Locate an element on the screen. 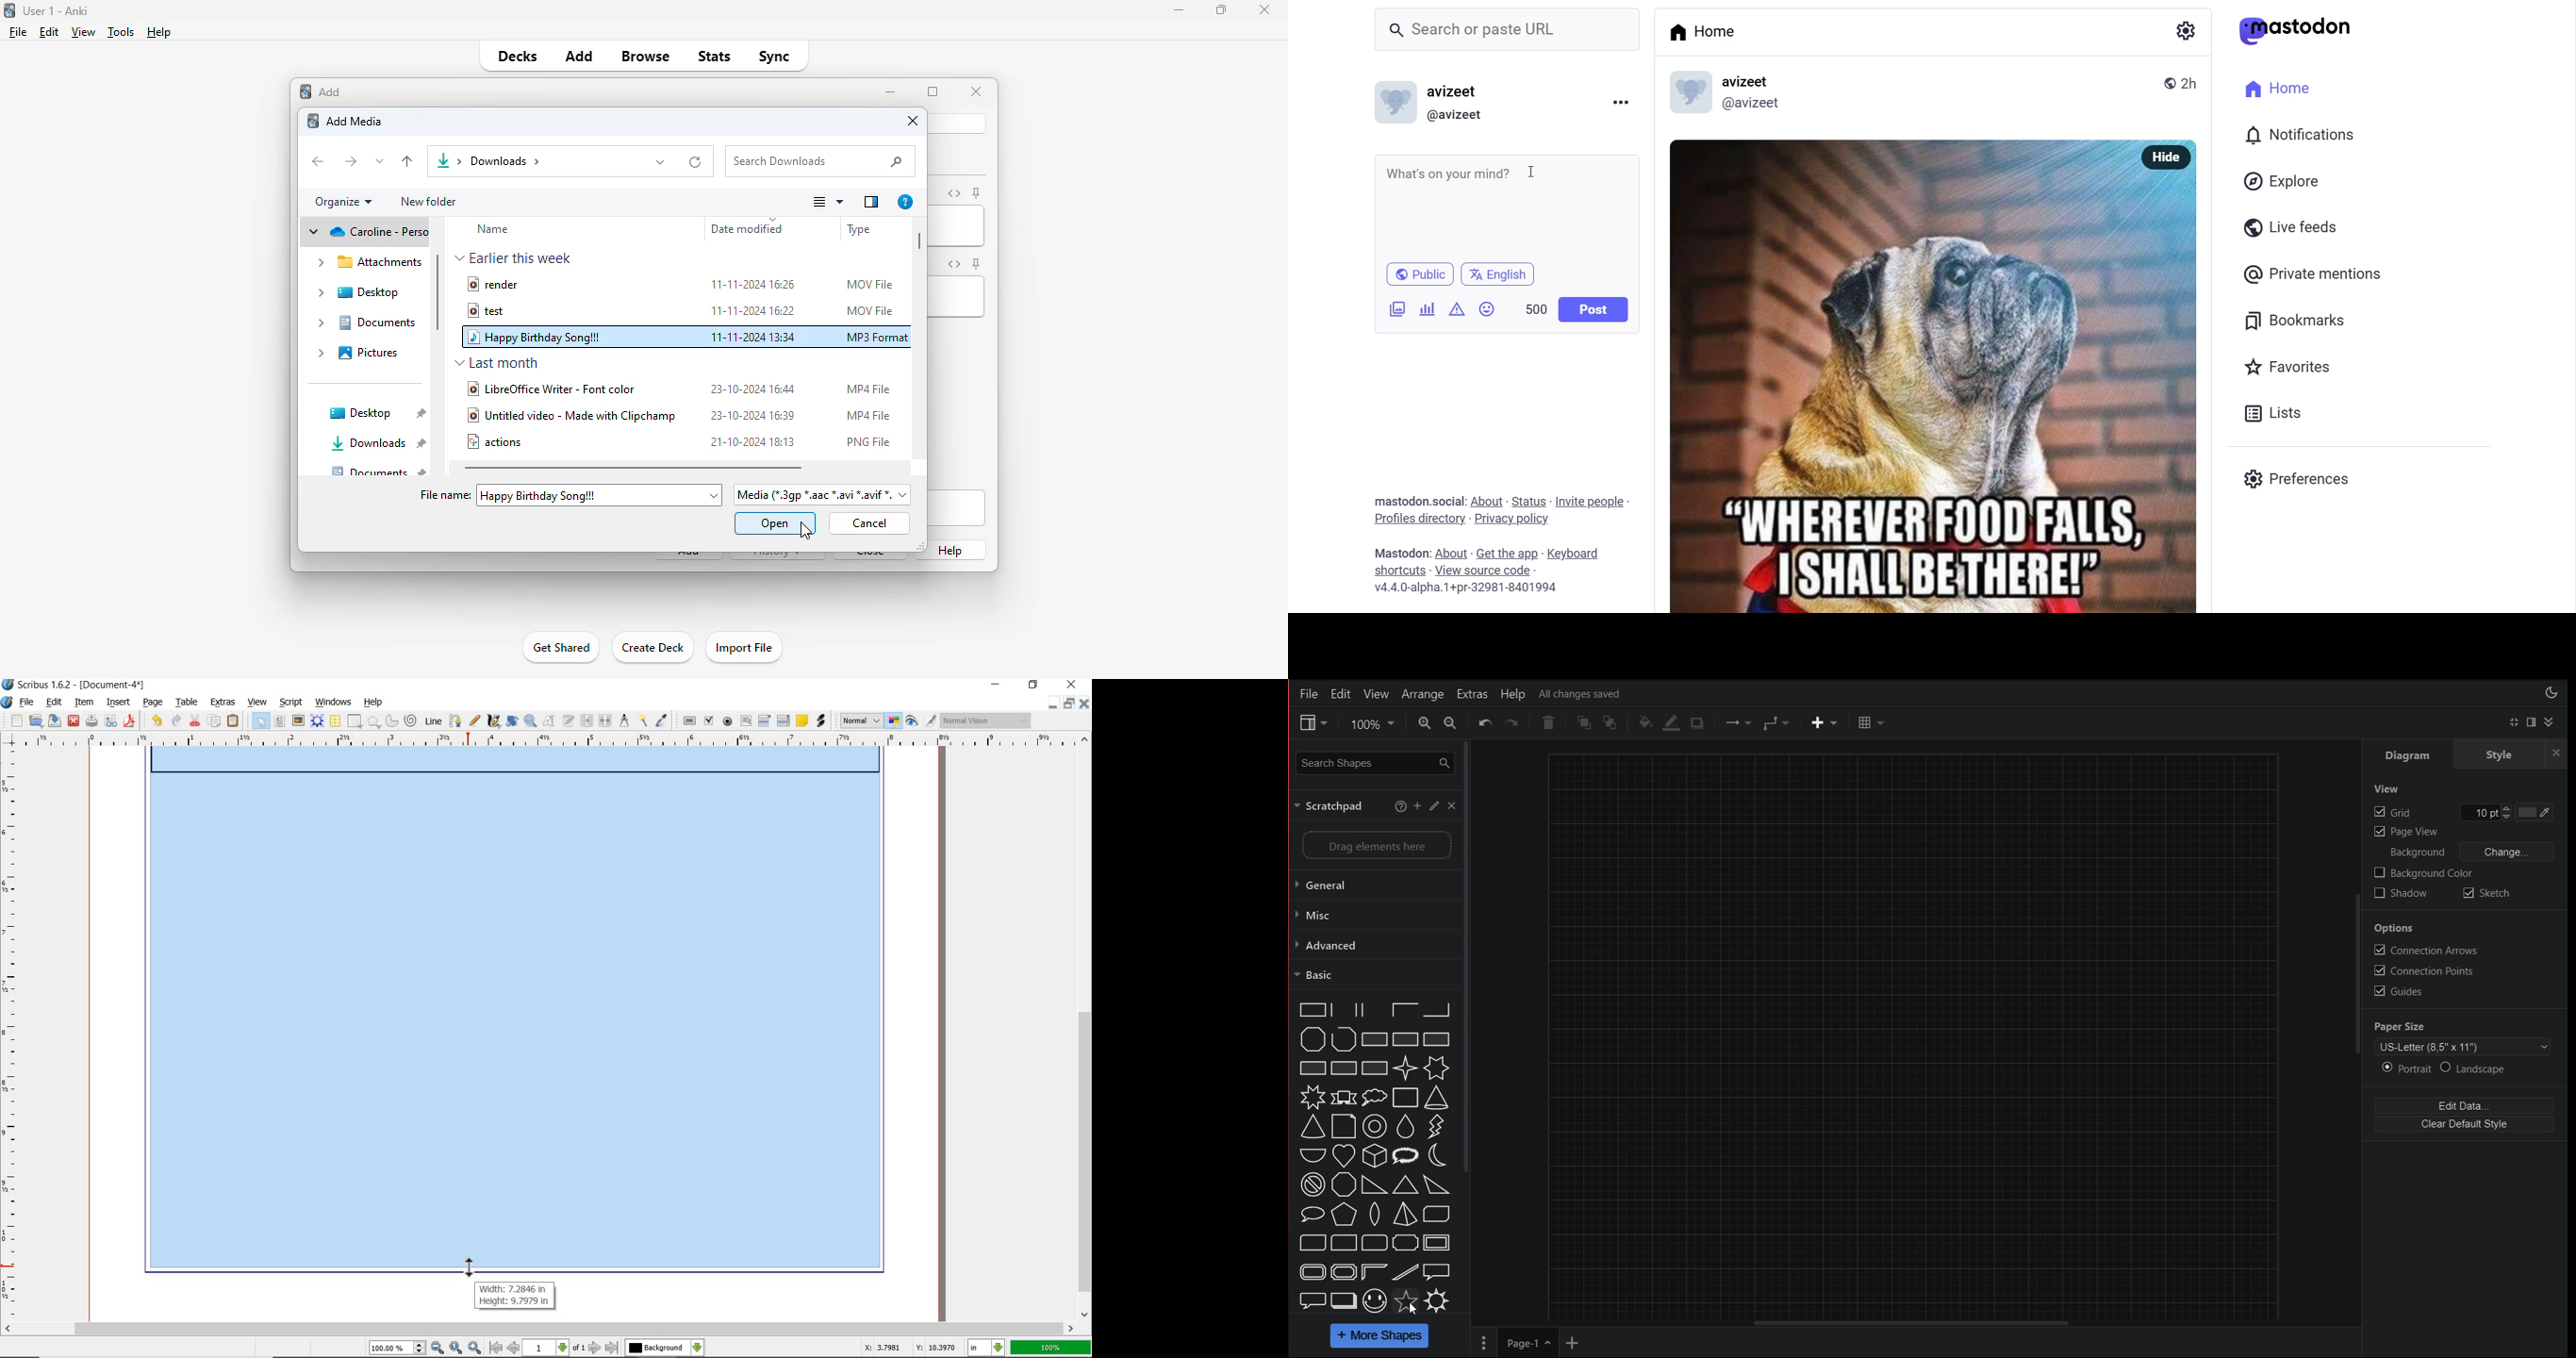  pdf push button is located at coordinates (687, 720).